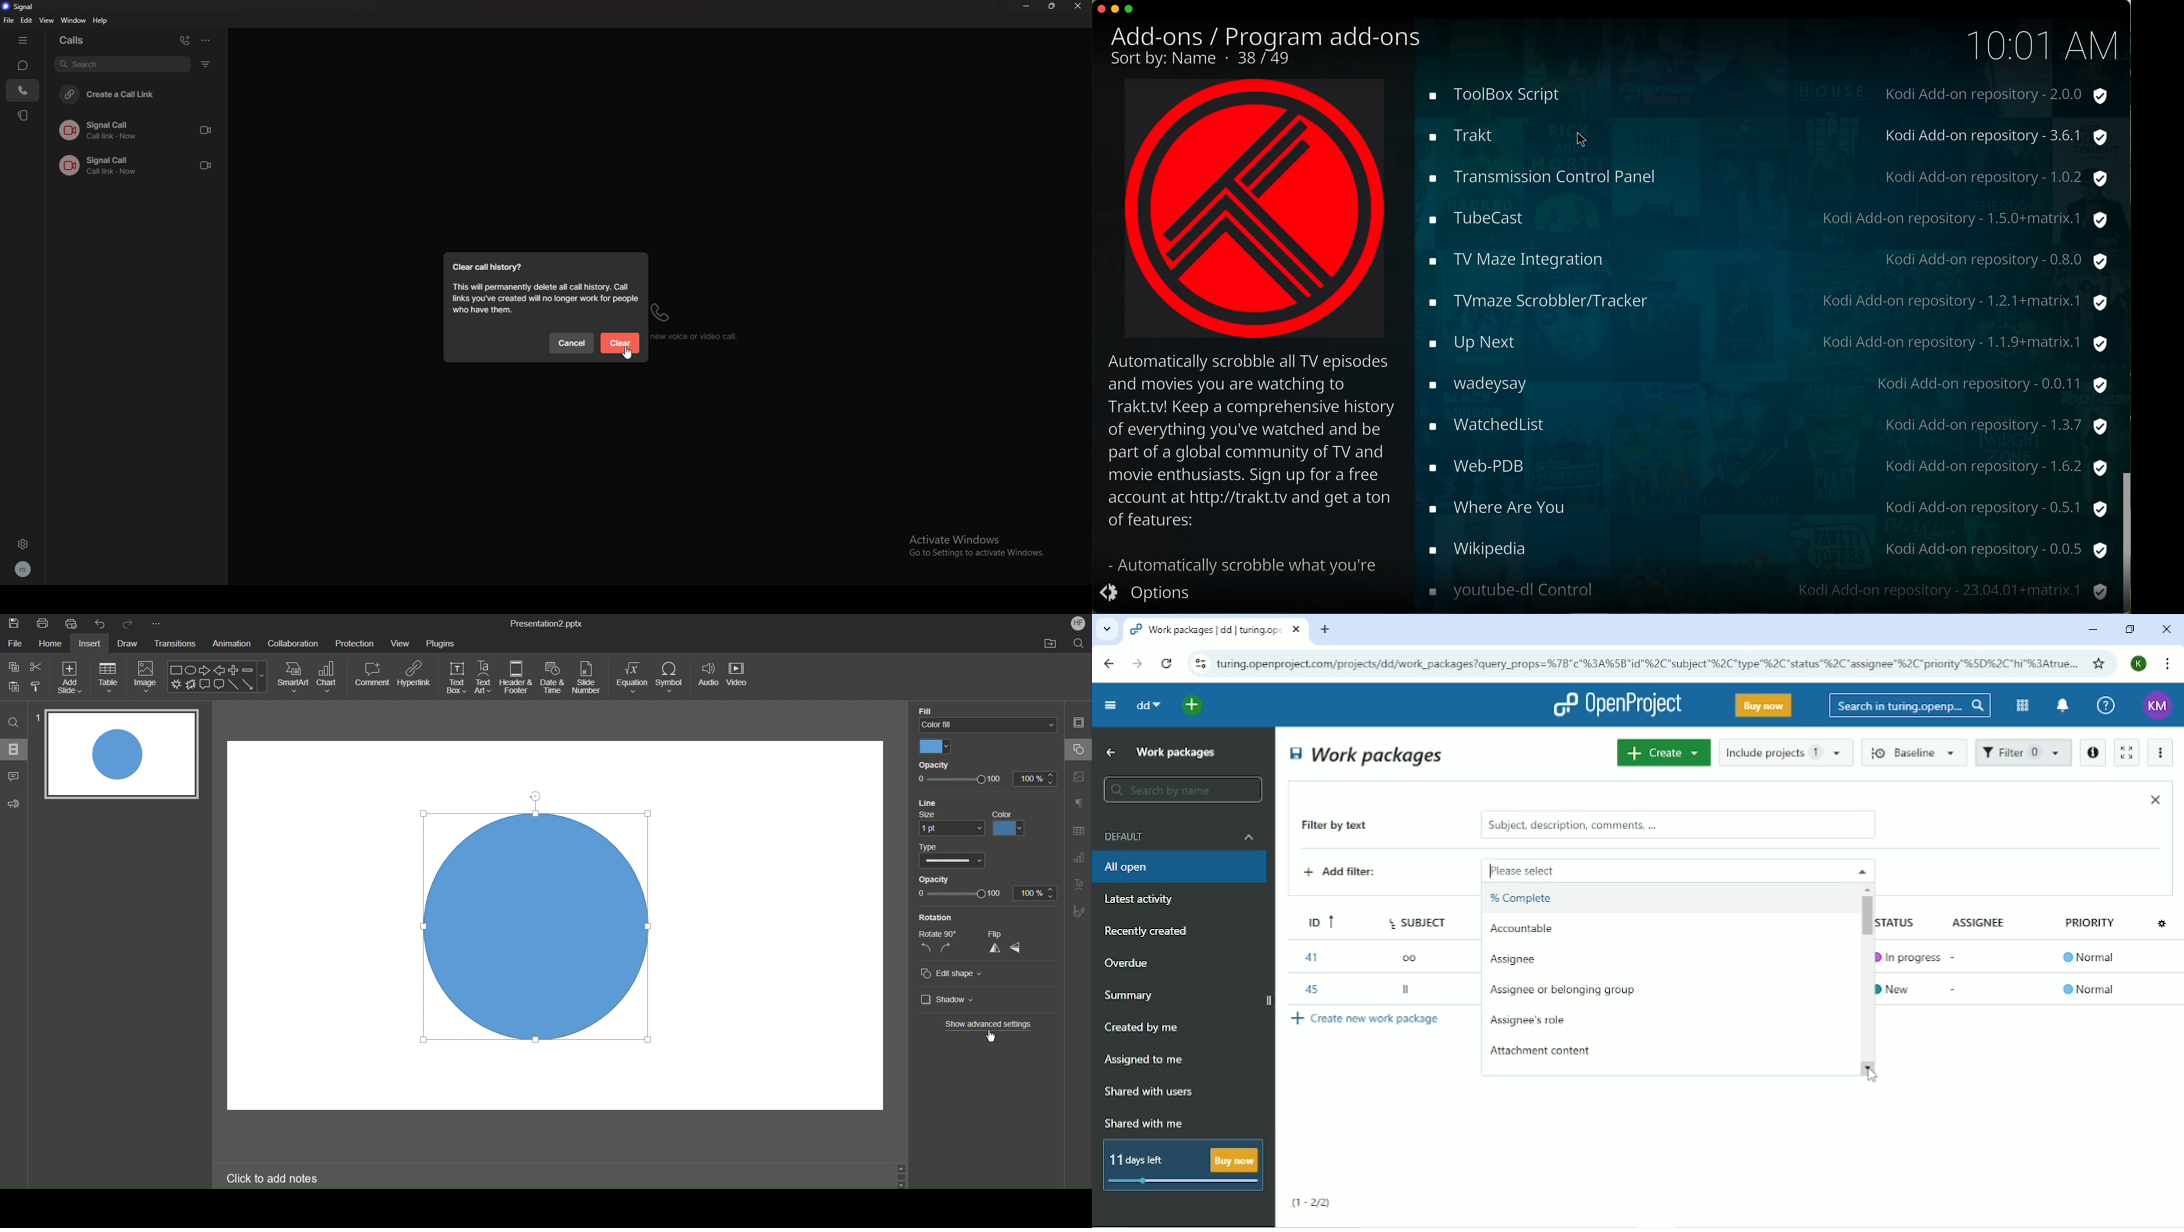 Image resolution: width=2184 pixels, height=1232 pixels. Describe the element at coordinates (2124, 539) in the screenshot. I see `mouse up` at that location.